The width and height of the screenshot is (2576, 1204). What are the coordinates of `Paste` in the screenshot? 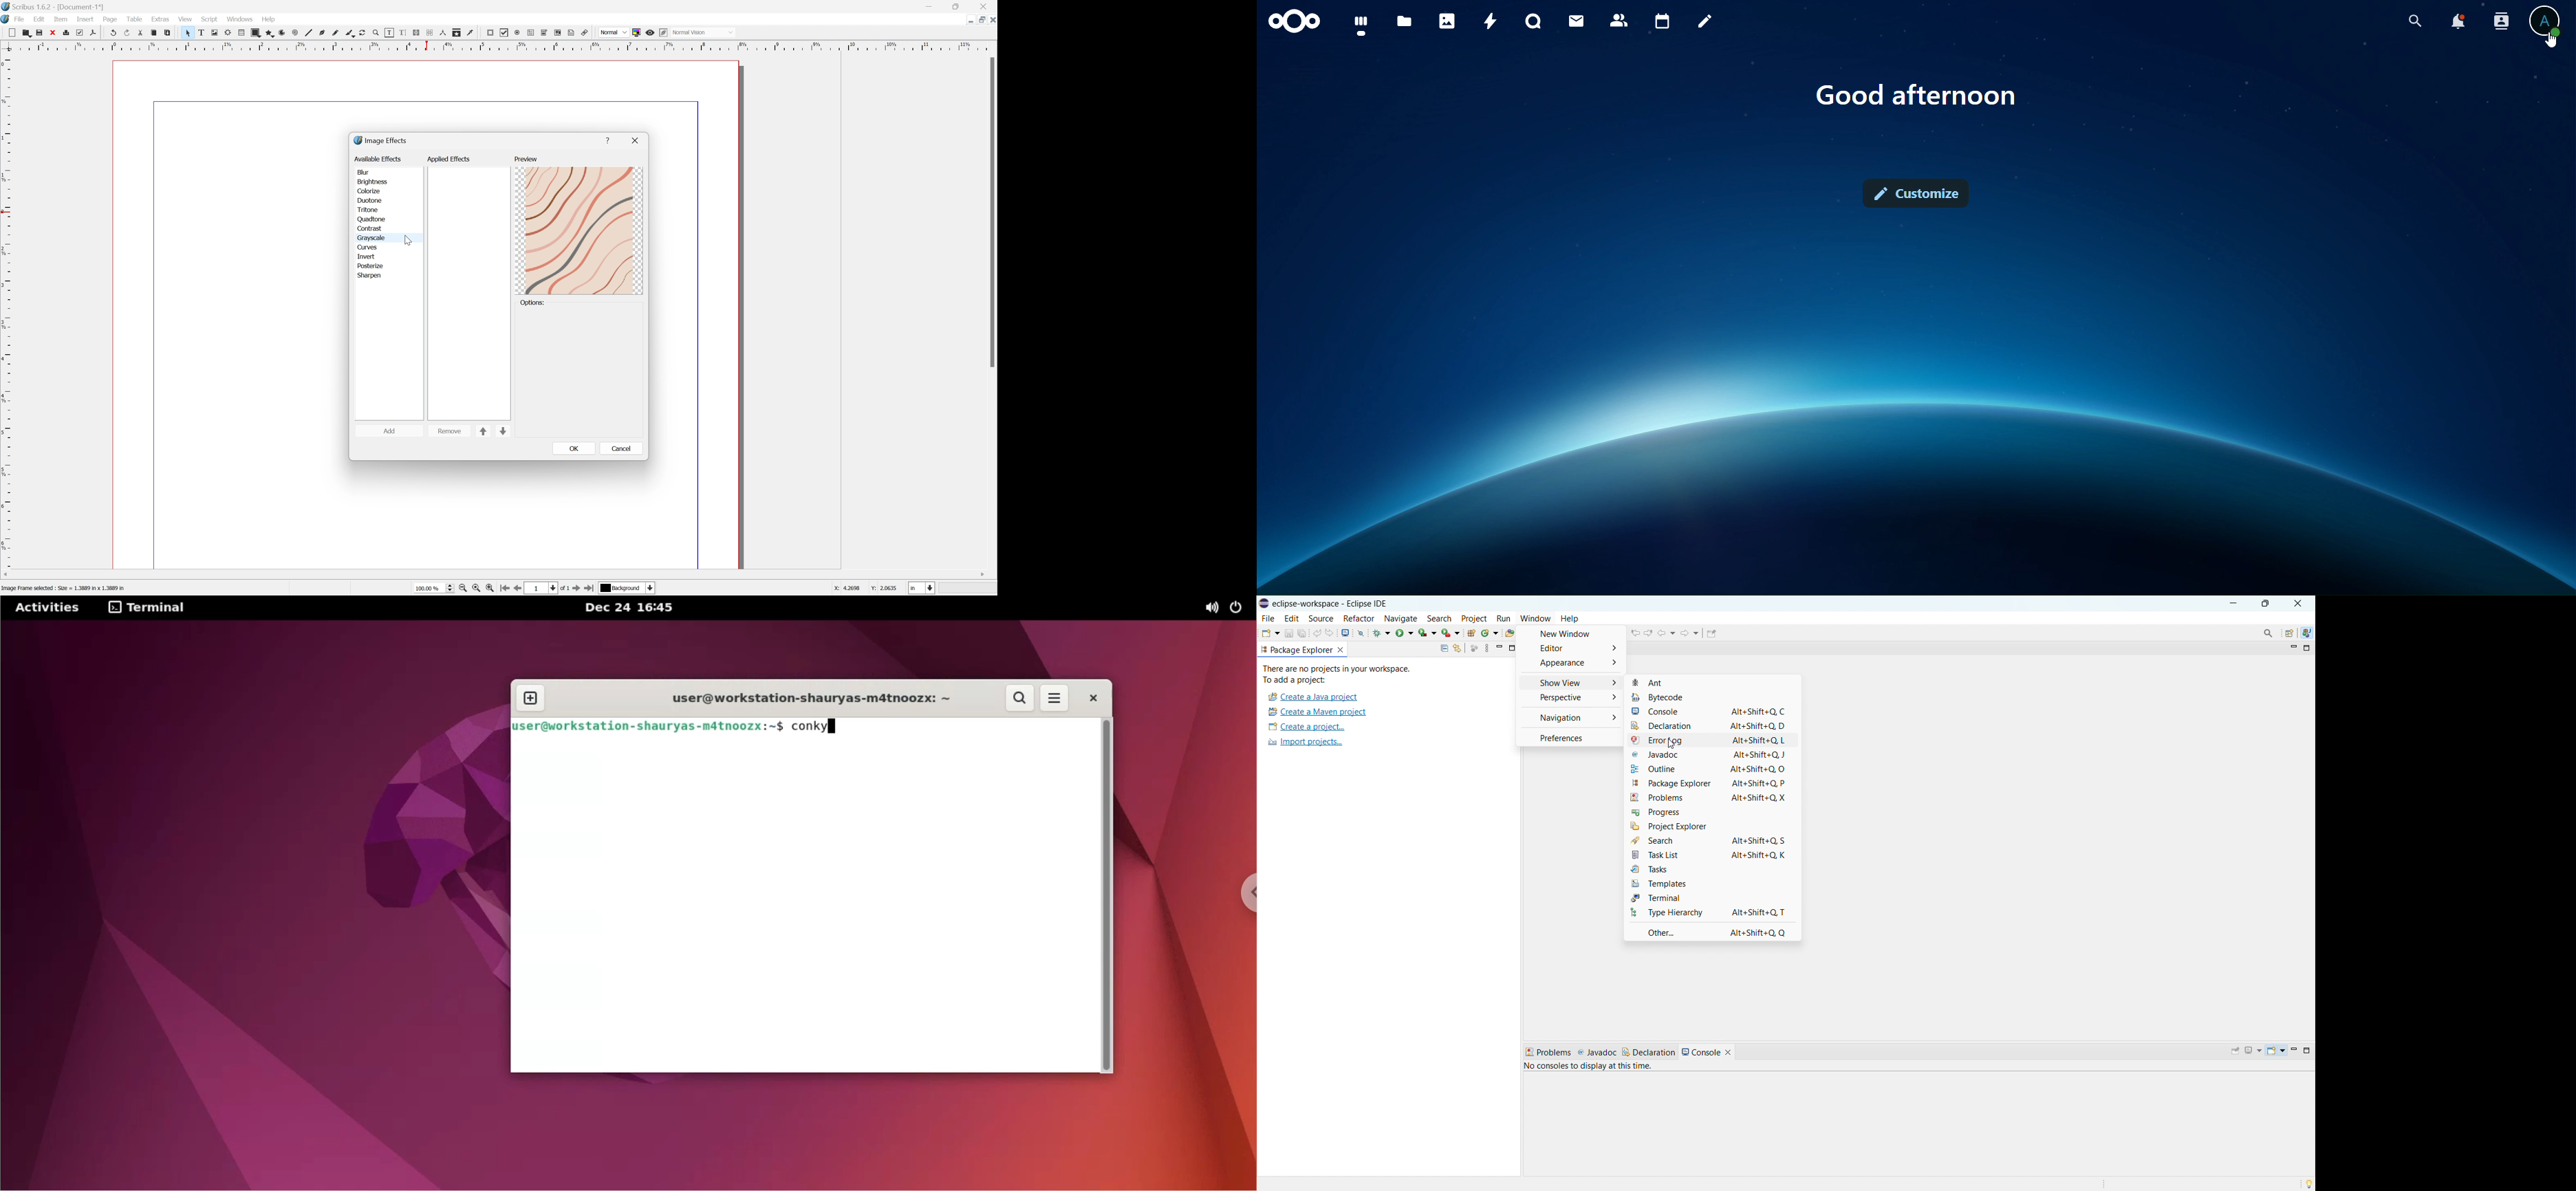 It's located at (170, 33).